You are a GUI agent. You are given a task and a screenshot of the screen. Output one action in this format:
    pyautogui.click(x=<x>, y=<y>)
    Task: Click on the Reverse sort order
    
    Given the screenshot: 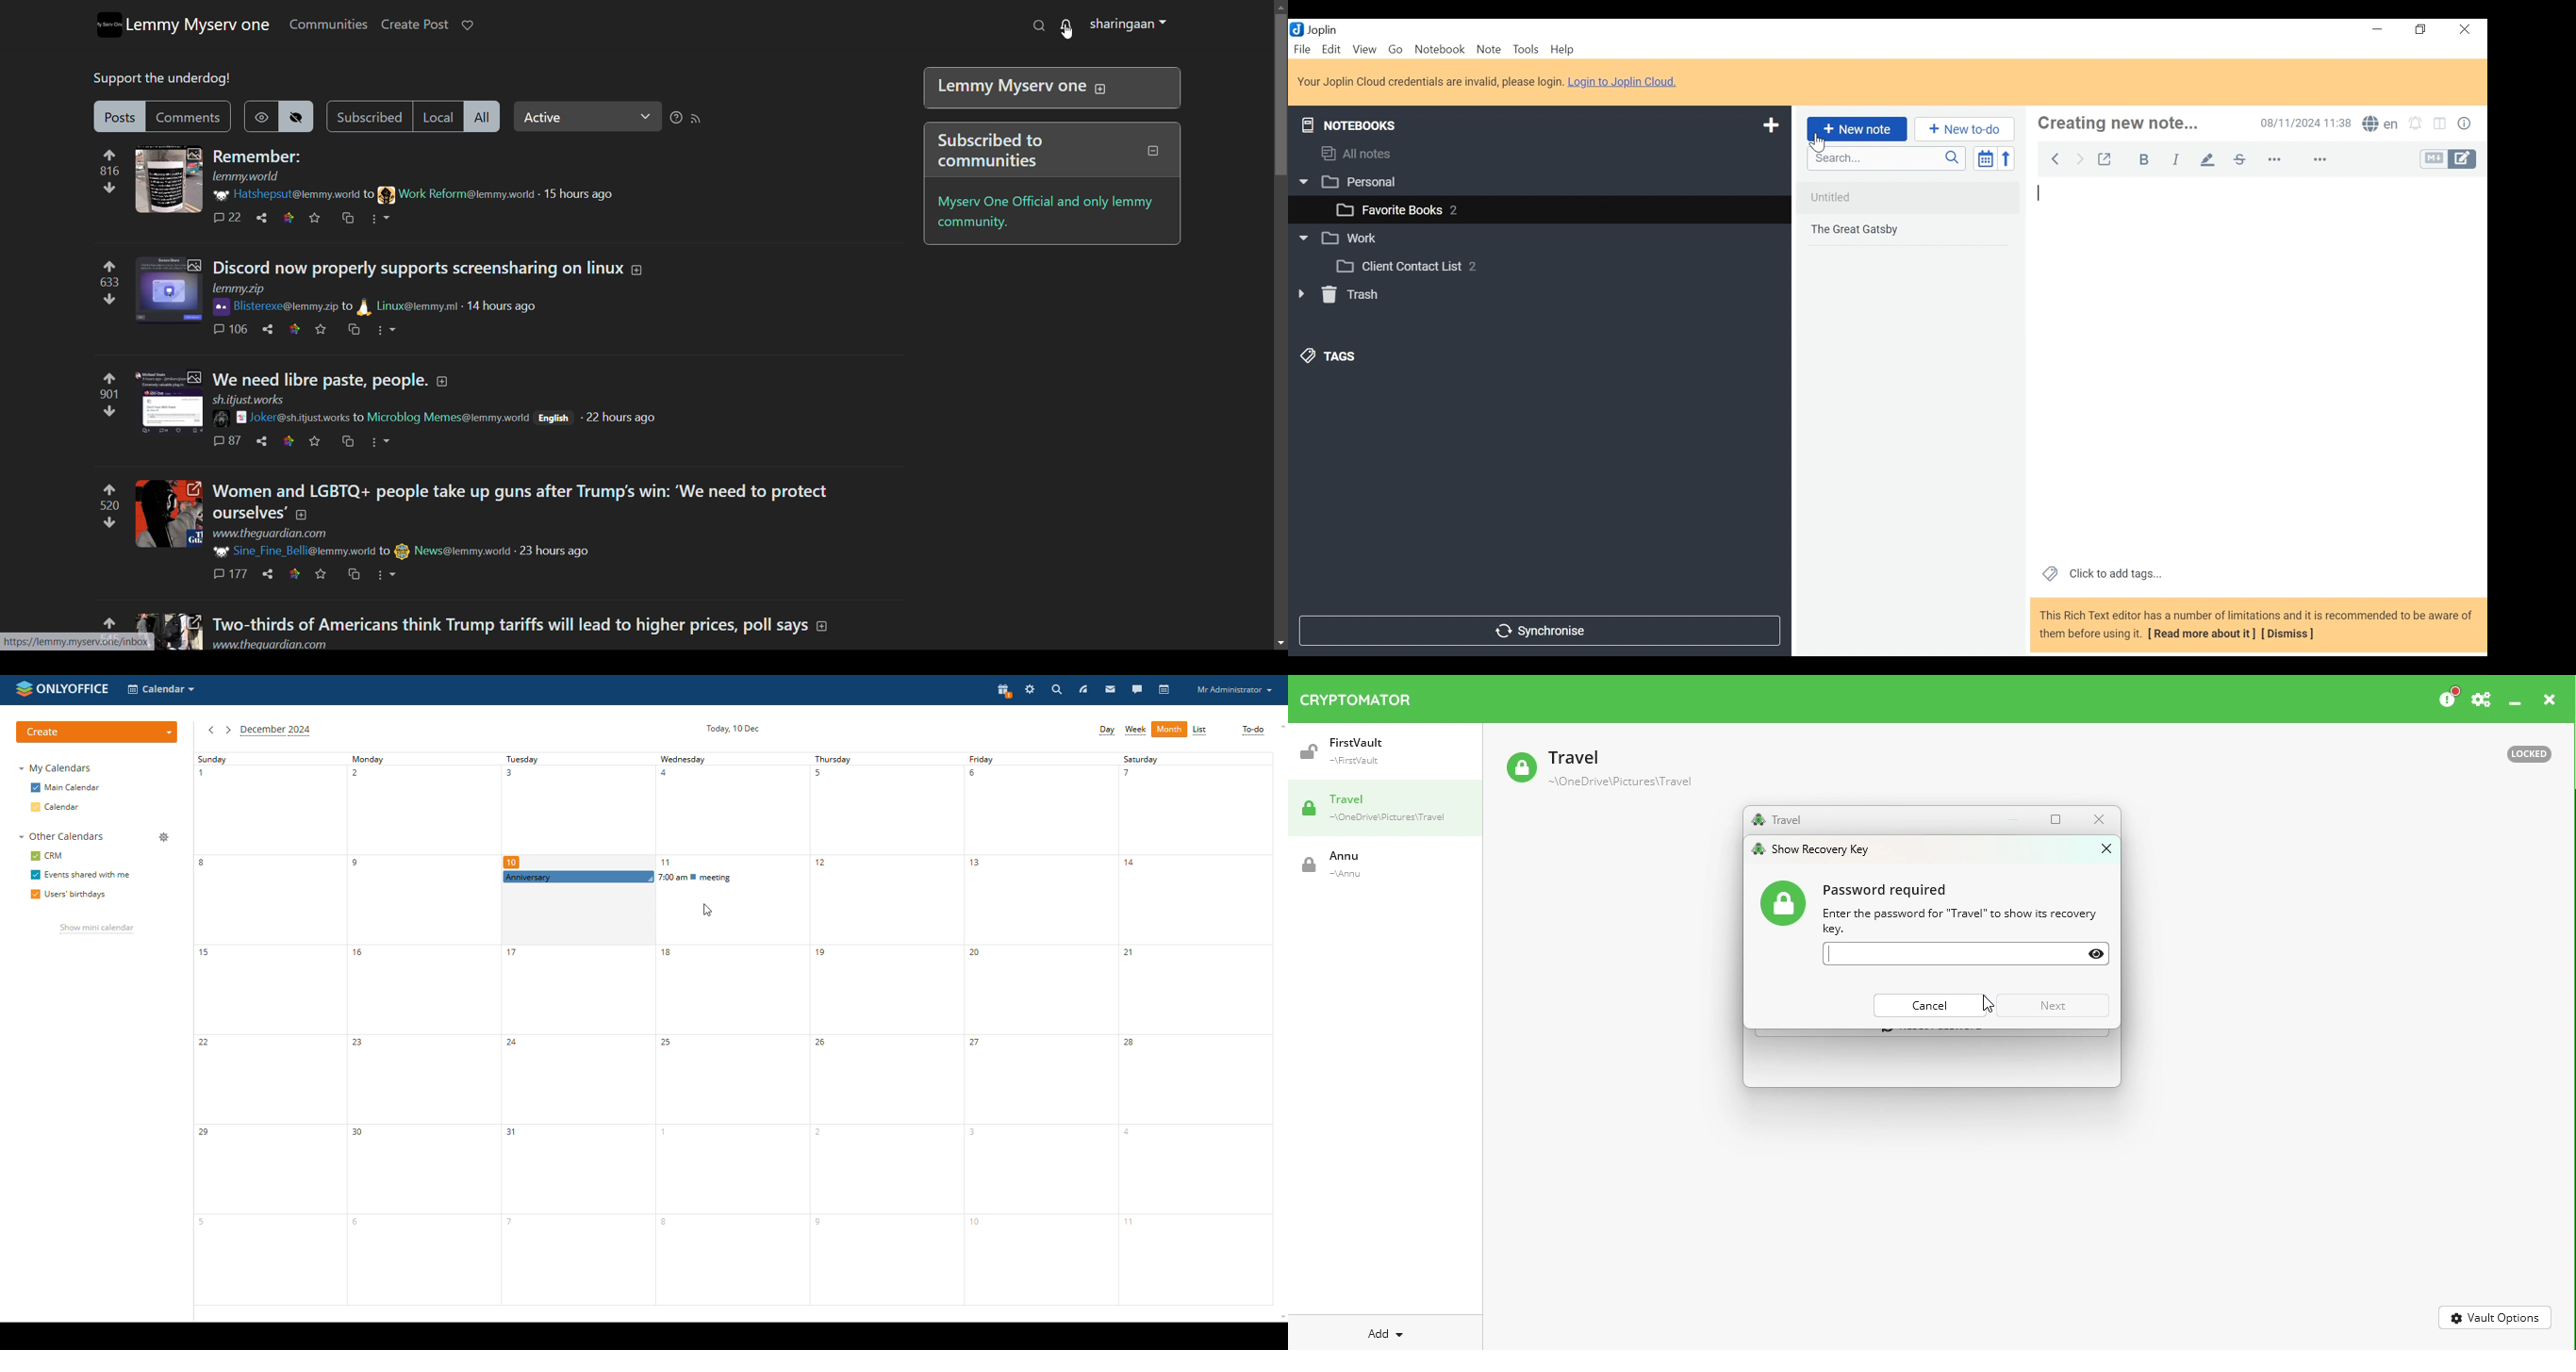 What is the action you would take?
    pyautogui.click(x=2007, y=159)
    